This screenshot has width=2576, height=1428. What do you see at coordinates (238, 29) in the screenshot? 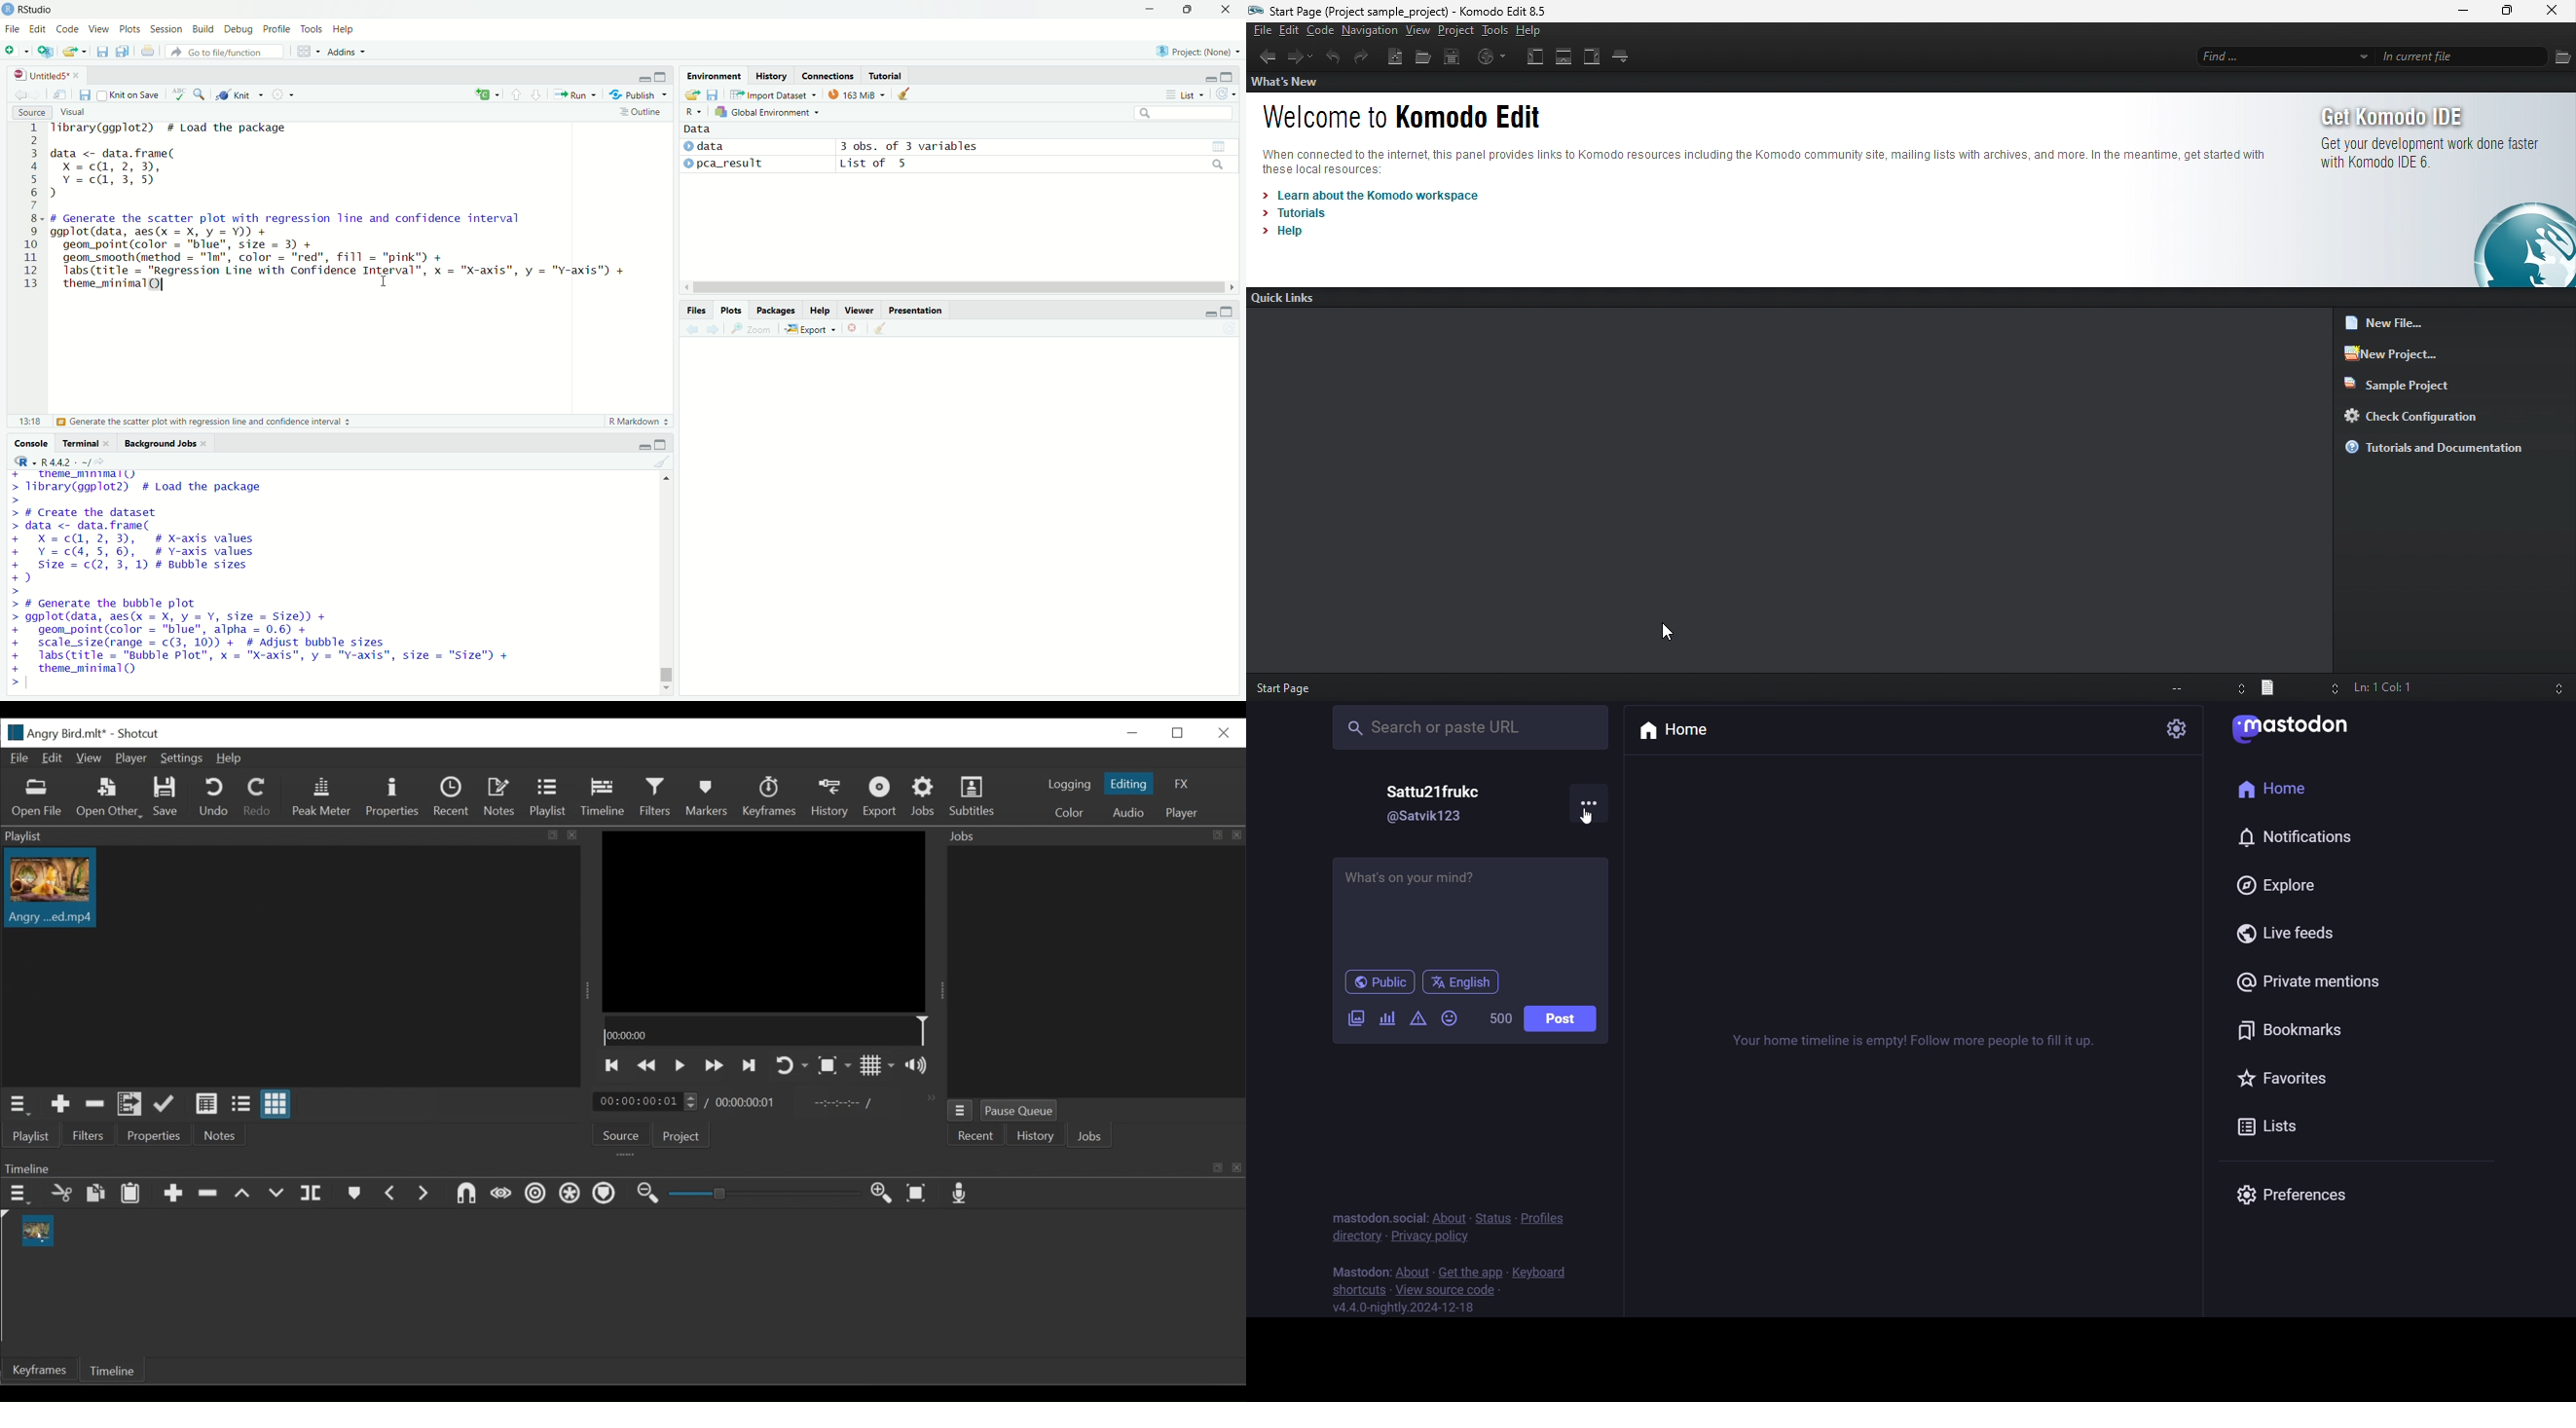
I see `Debug` at bounding box center [238, 29].